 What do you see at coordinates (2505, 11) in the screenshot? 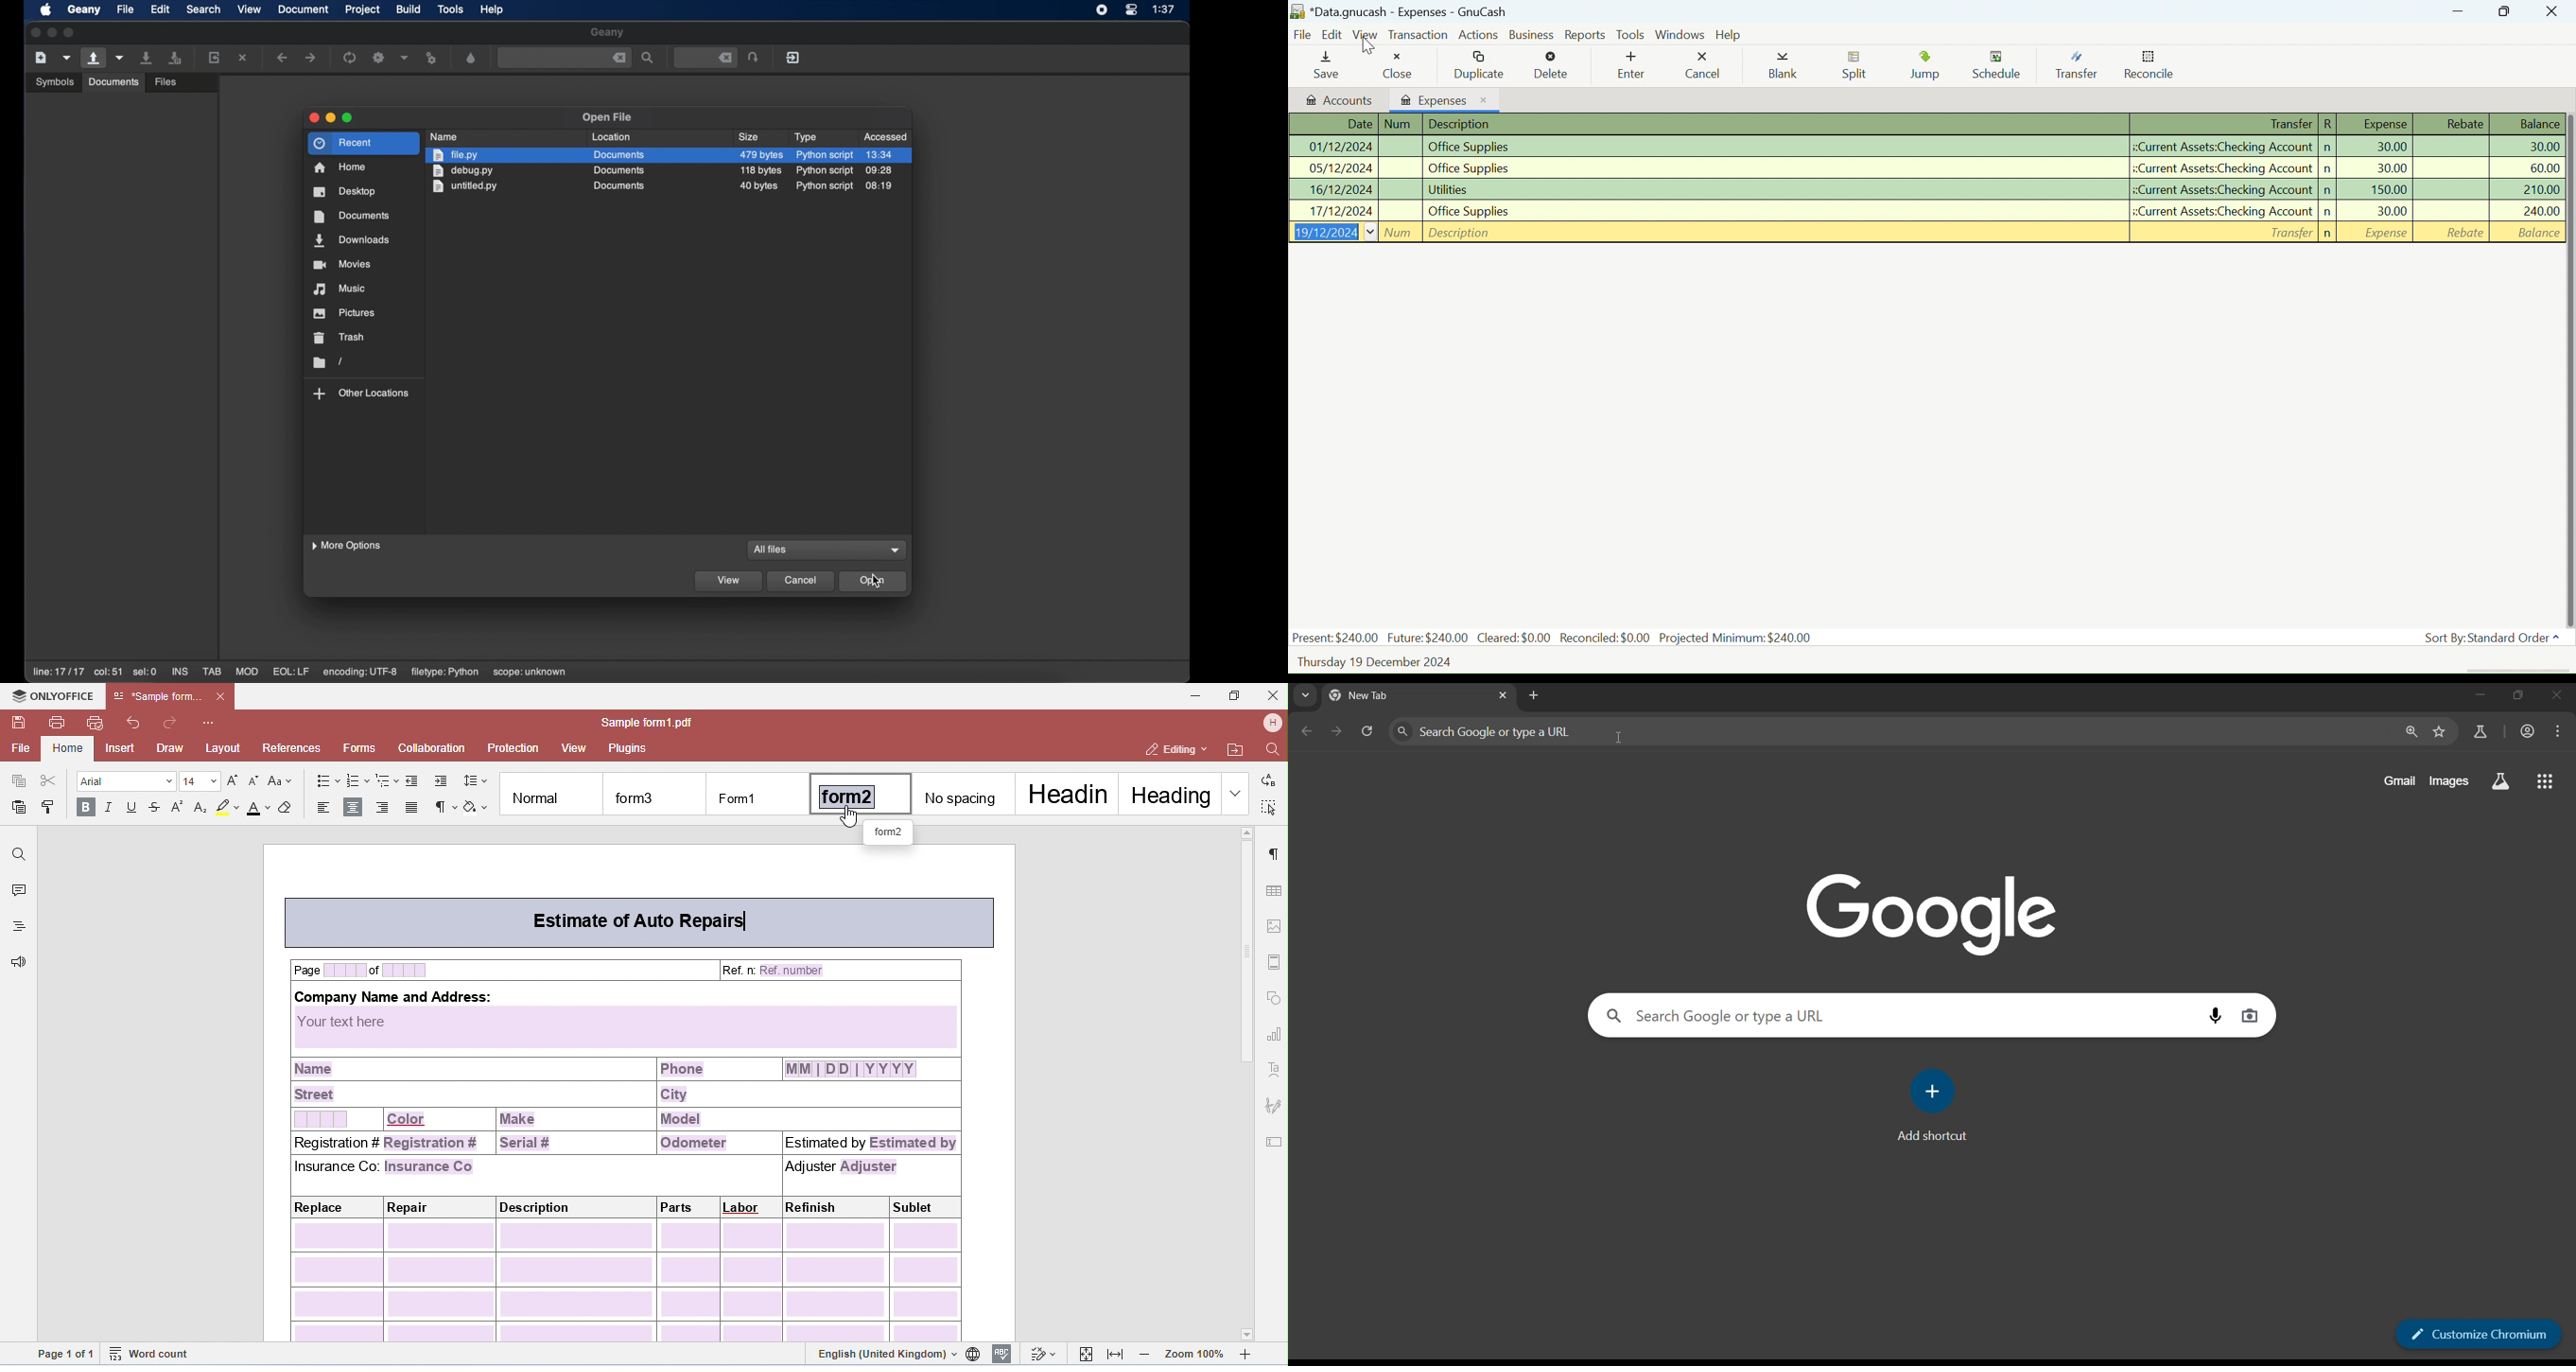
I see `Minimize` at bounding box center [2505, 11].